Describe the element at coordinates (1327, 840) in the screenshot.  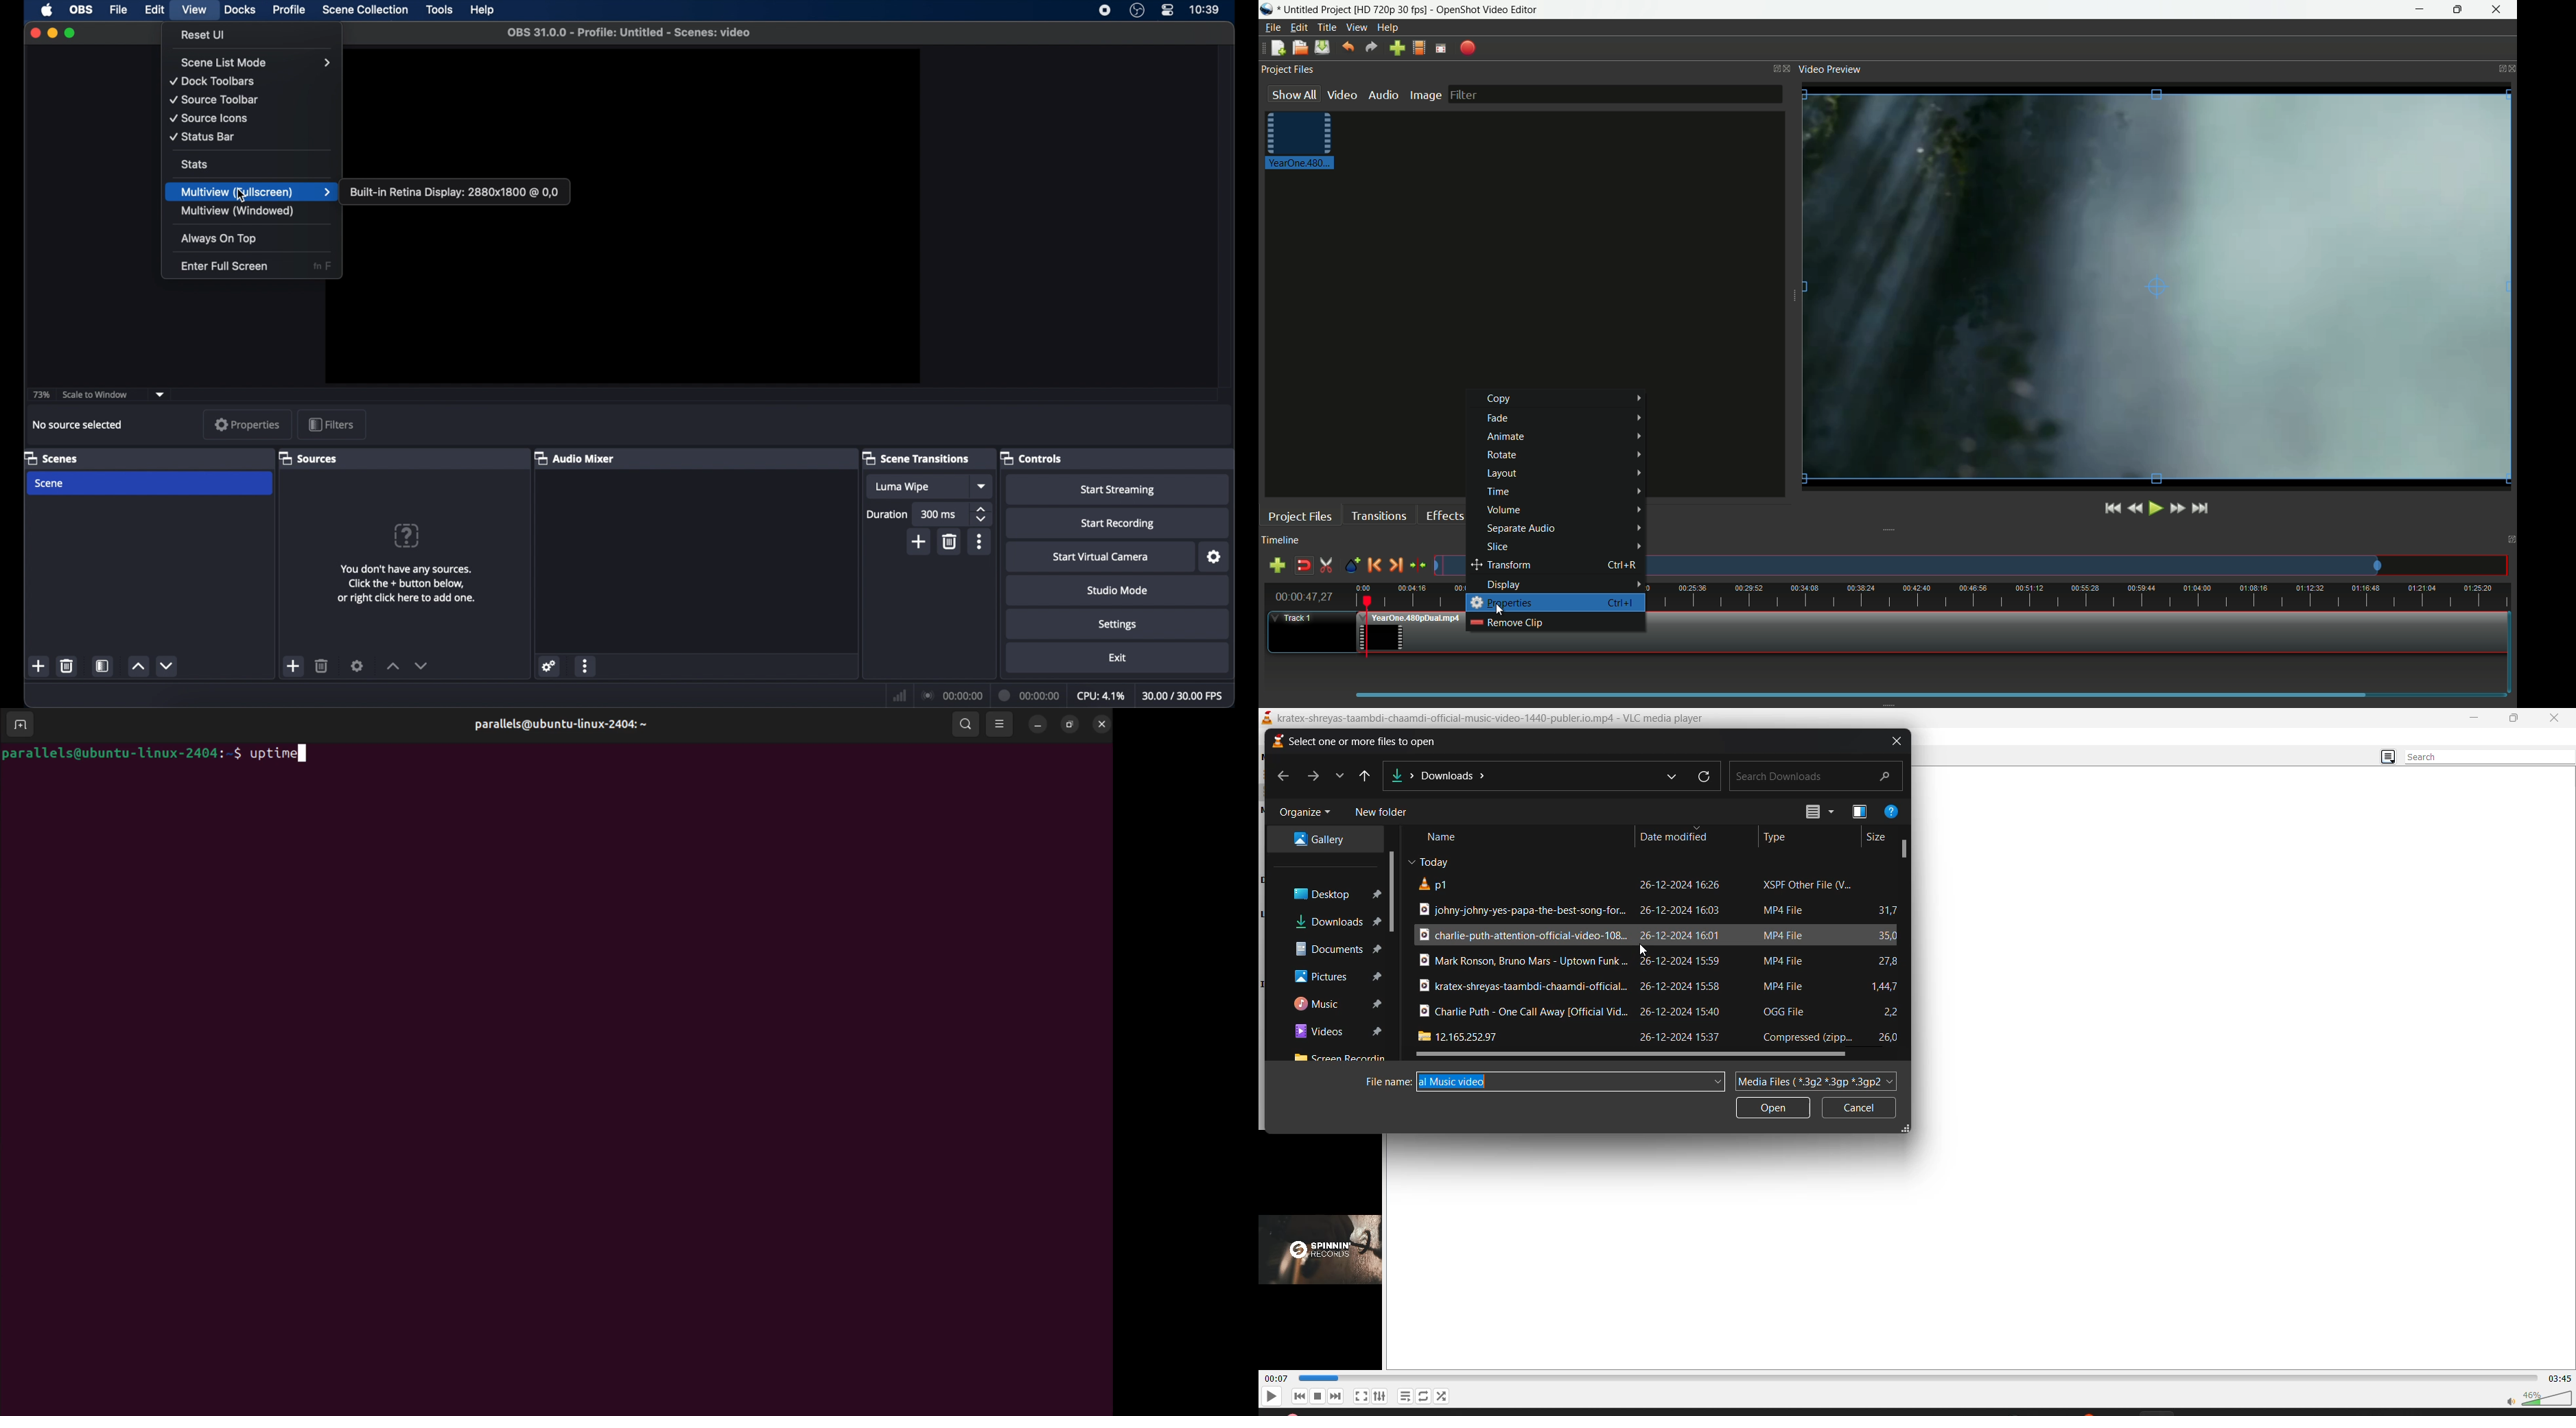
I see `gallery` at that location.